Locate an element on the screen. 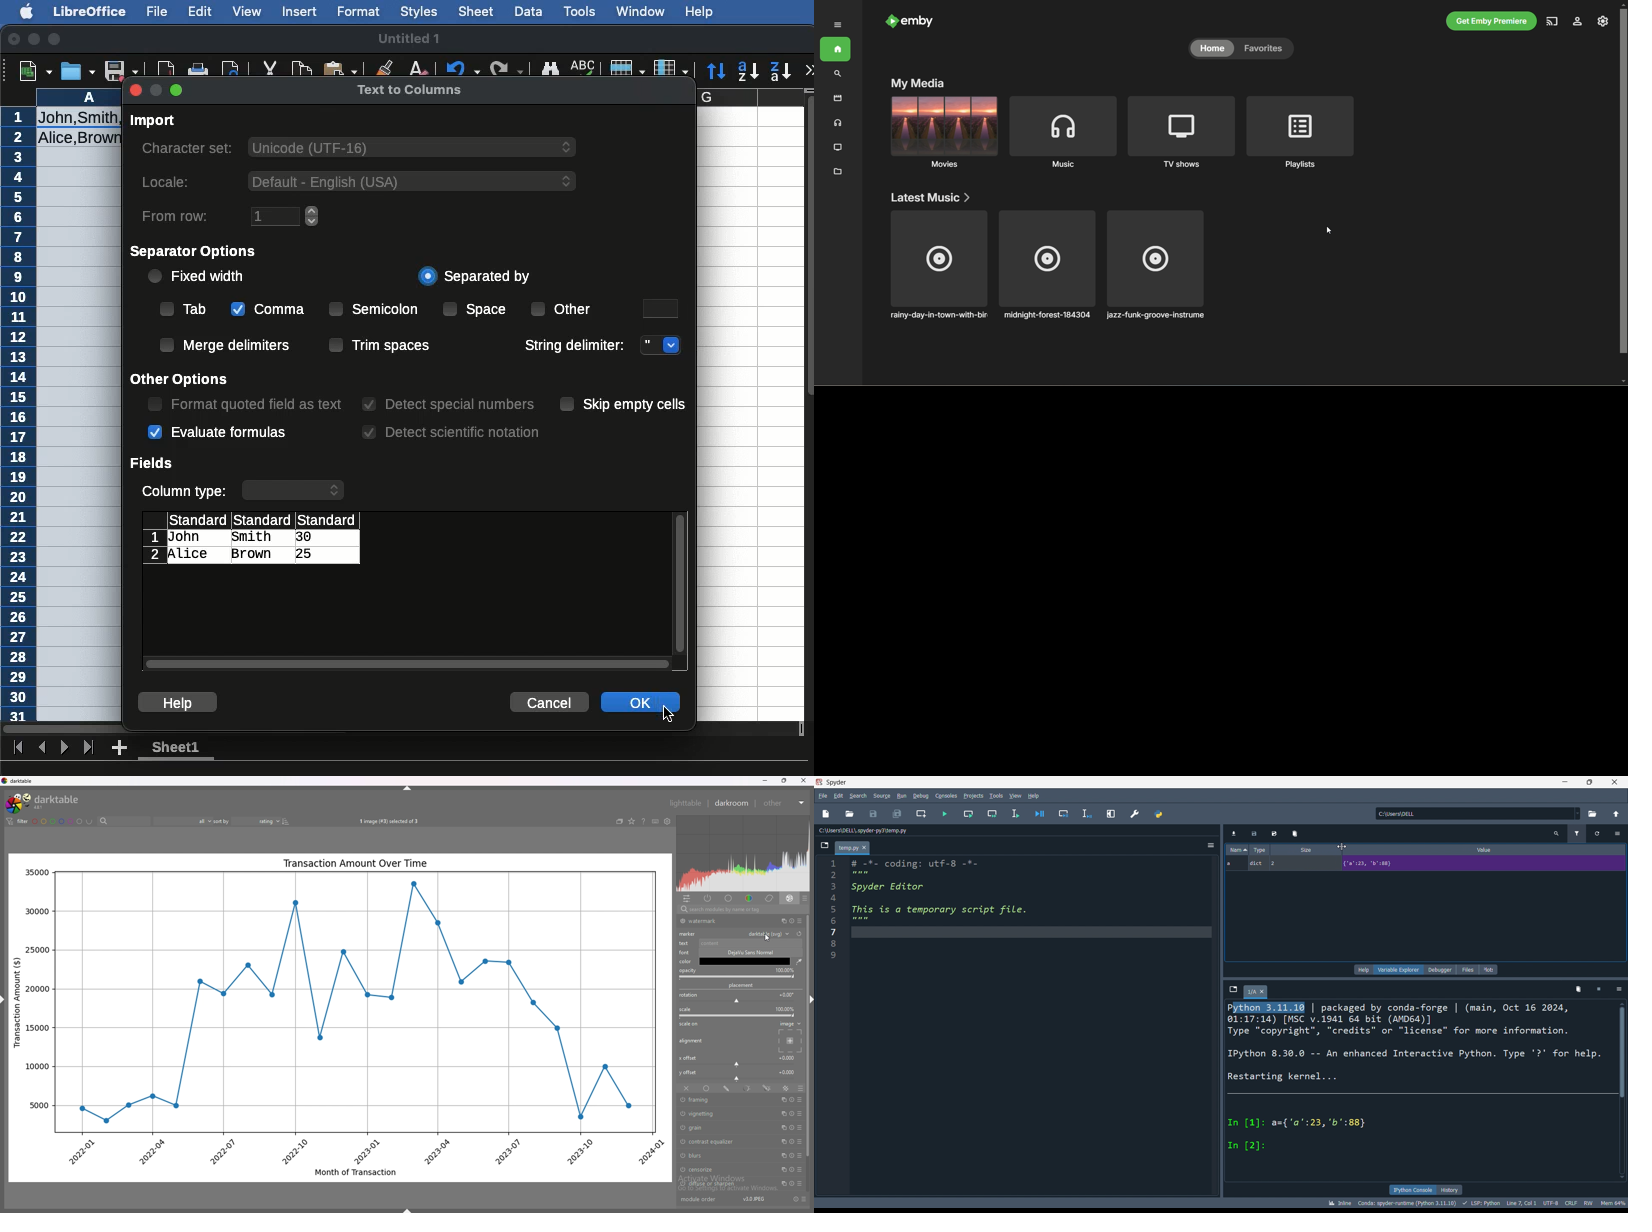  color labels is located at coordinates (57, 821).